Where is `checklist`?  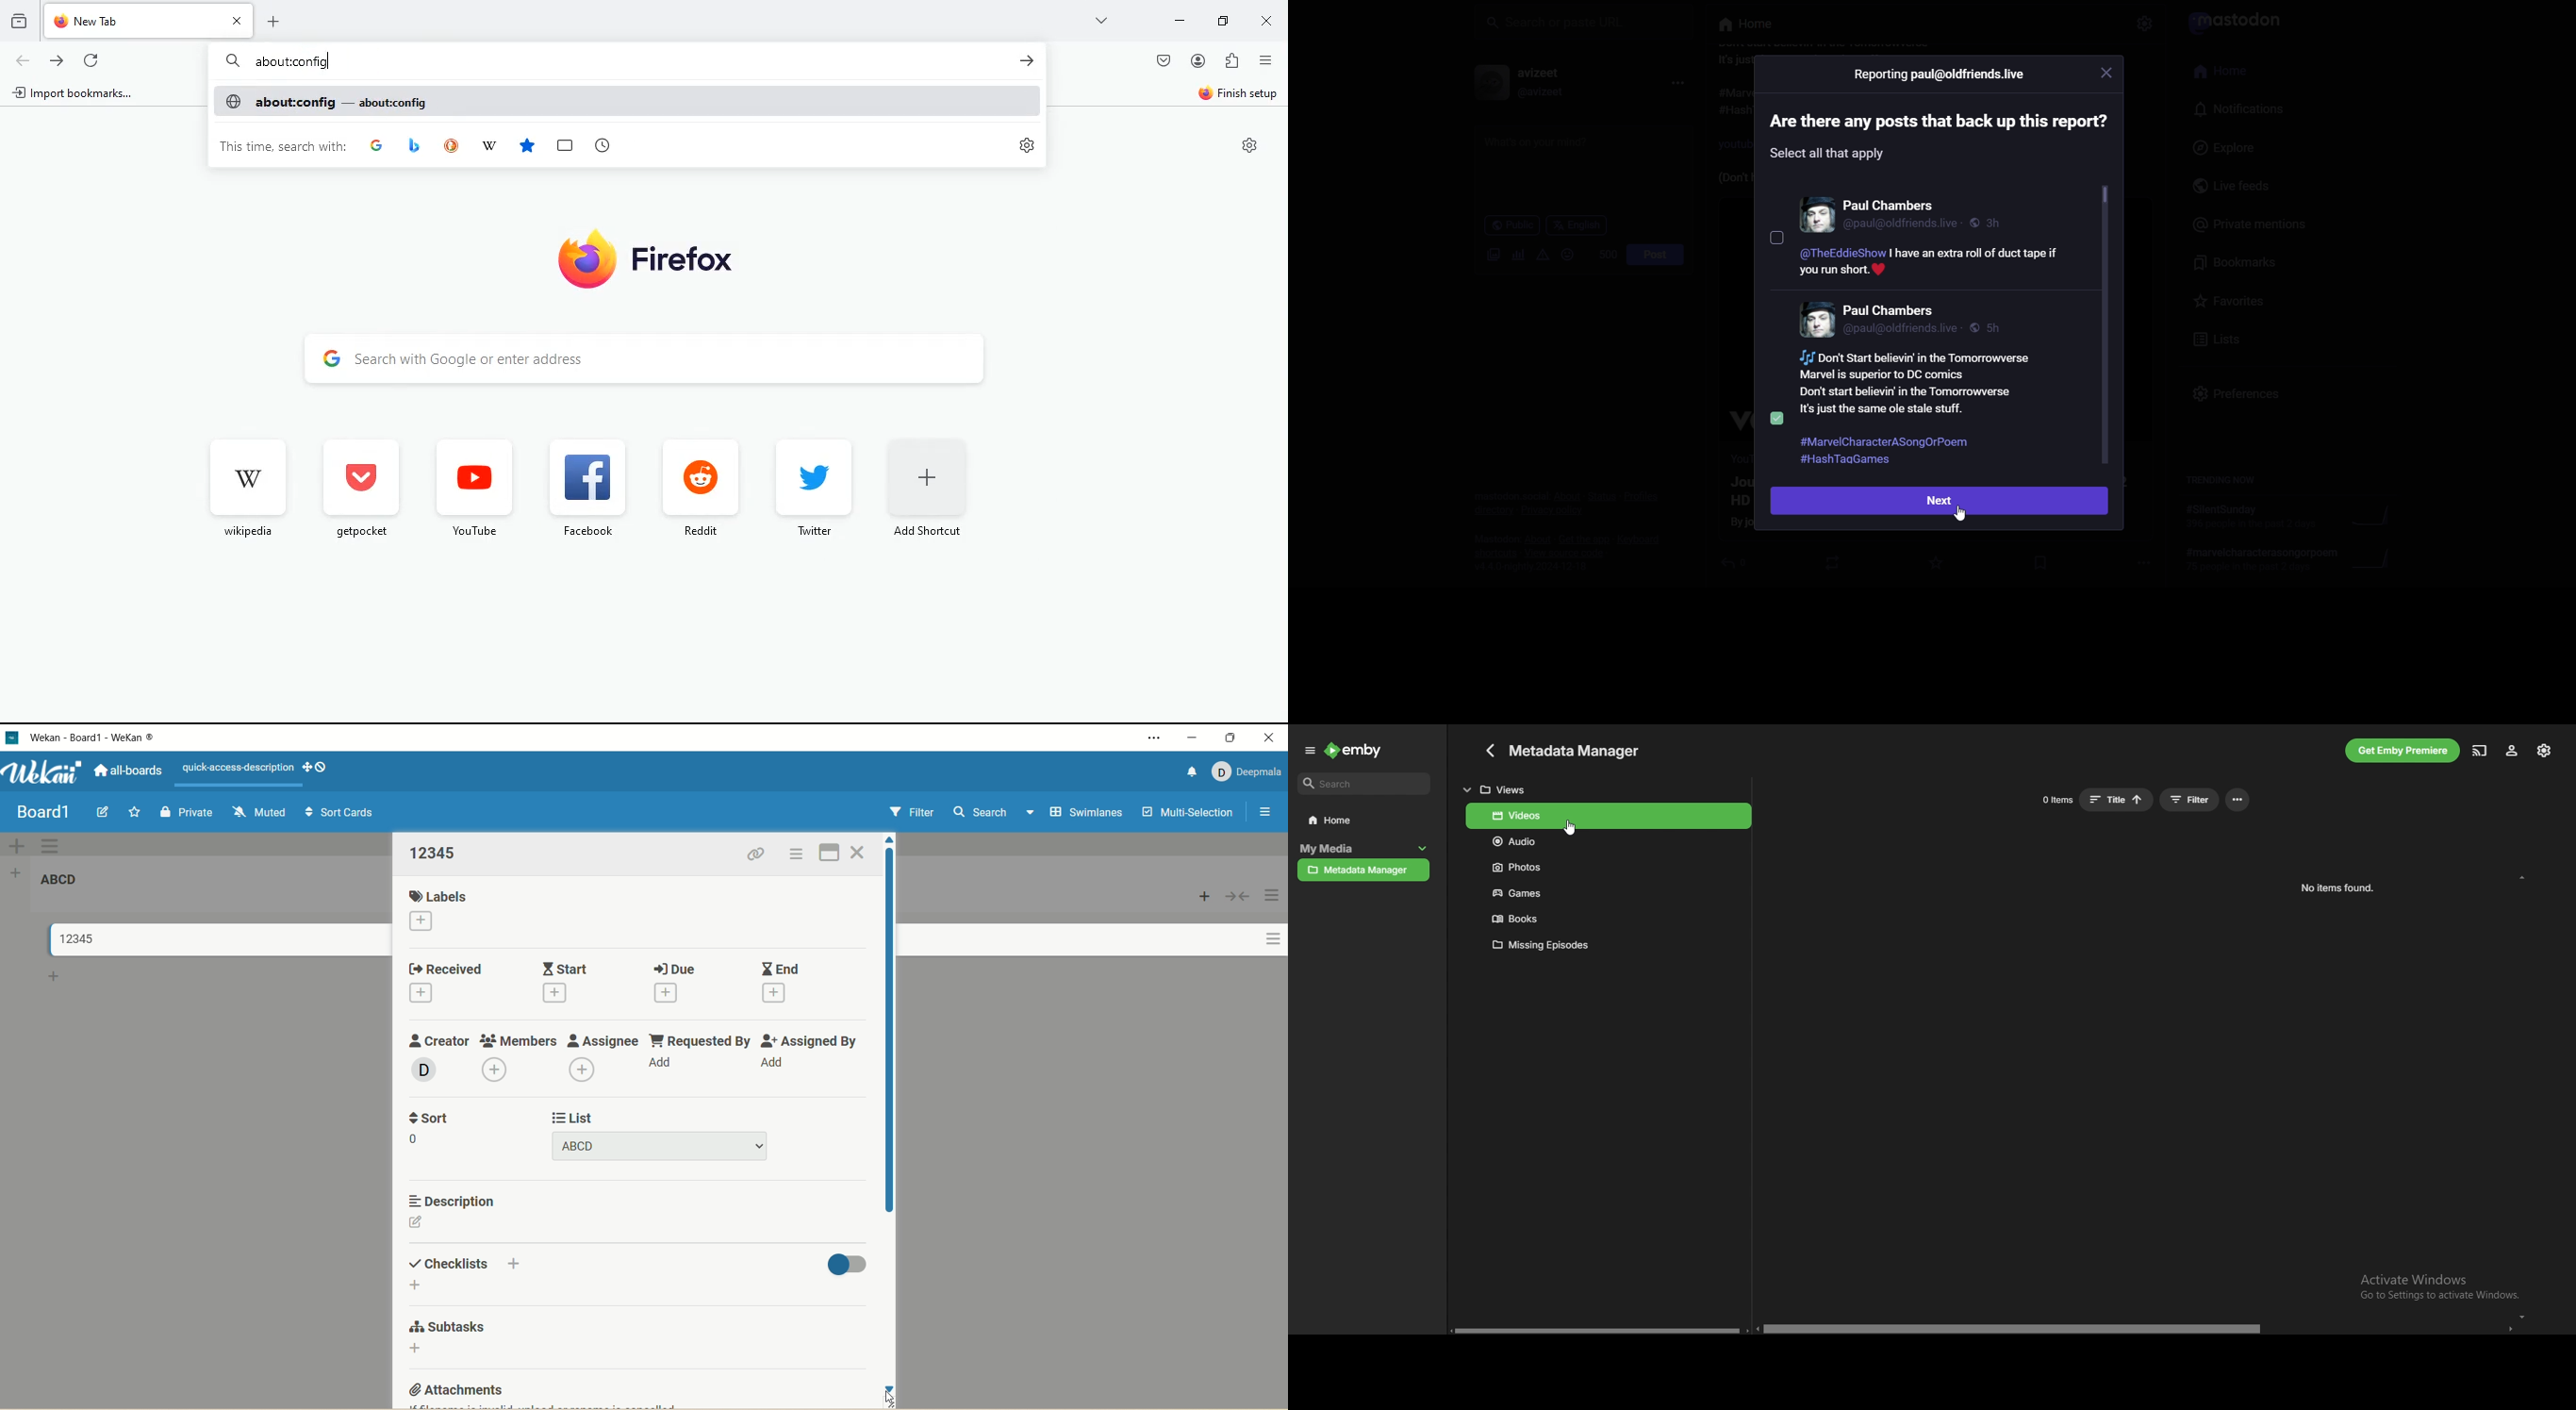 checklist is located at coordinates (447, 1262).